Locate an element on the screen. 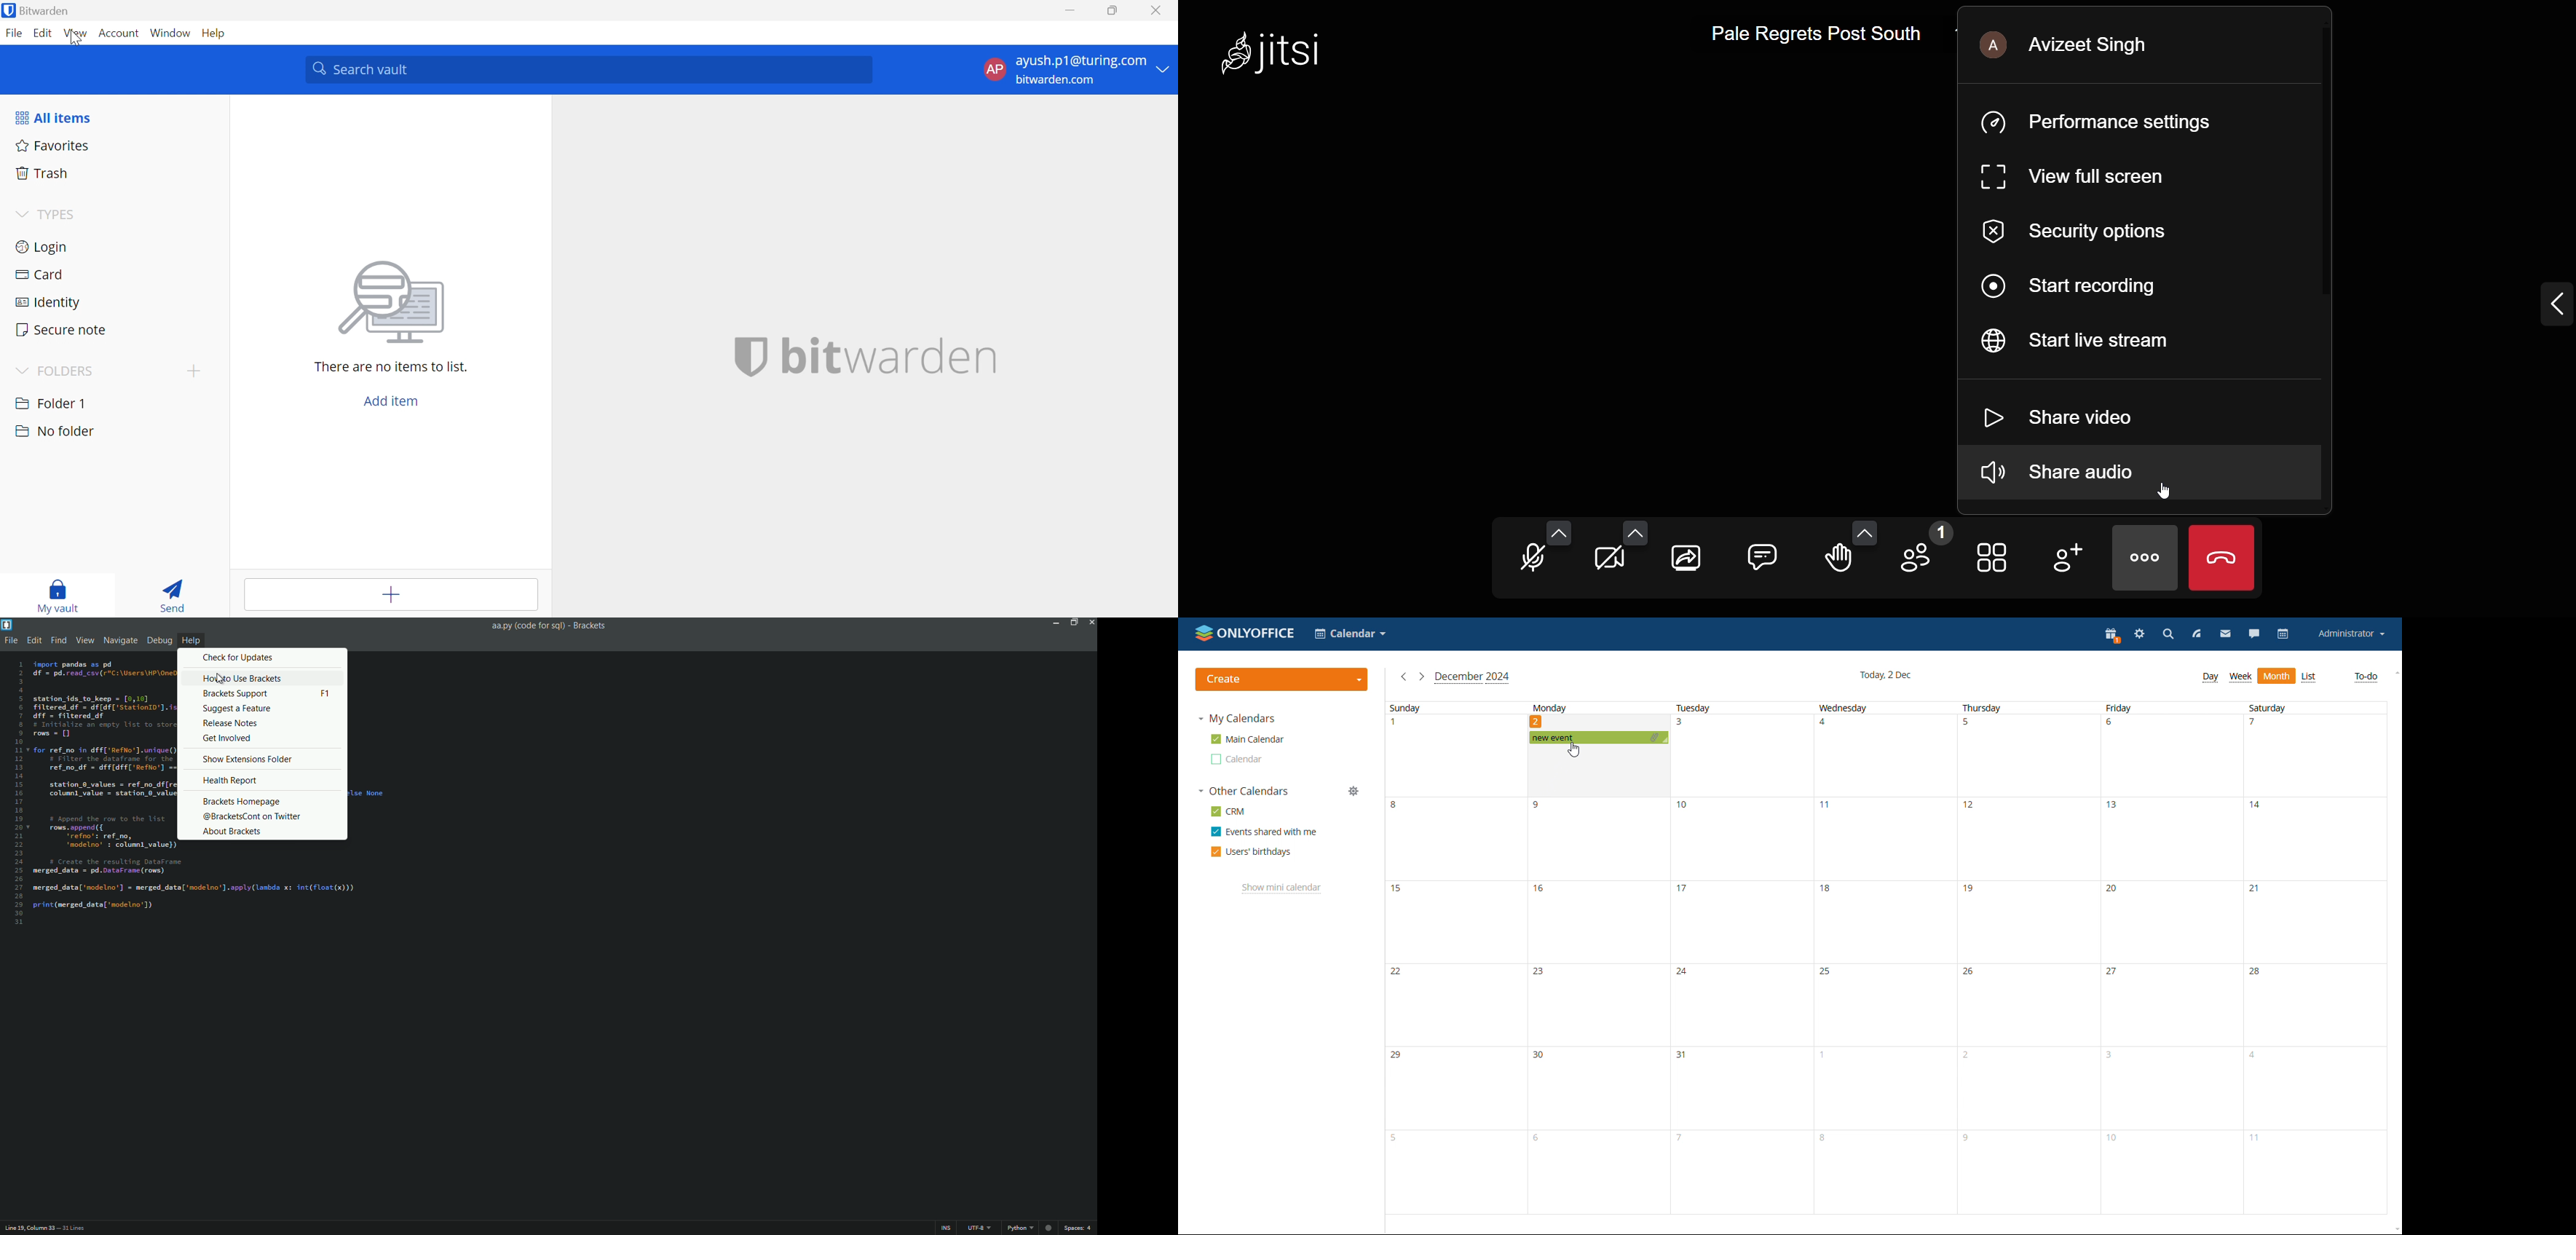  Restore Down is located at coordinates (1113, 10).